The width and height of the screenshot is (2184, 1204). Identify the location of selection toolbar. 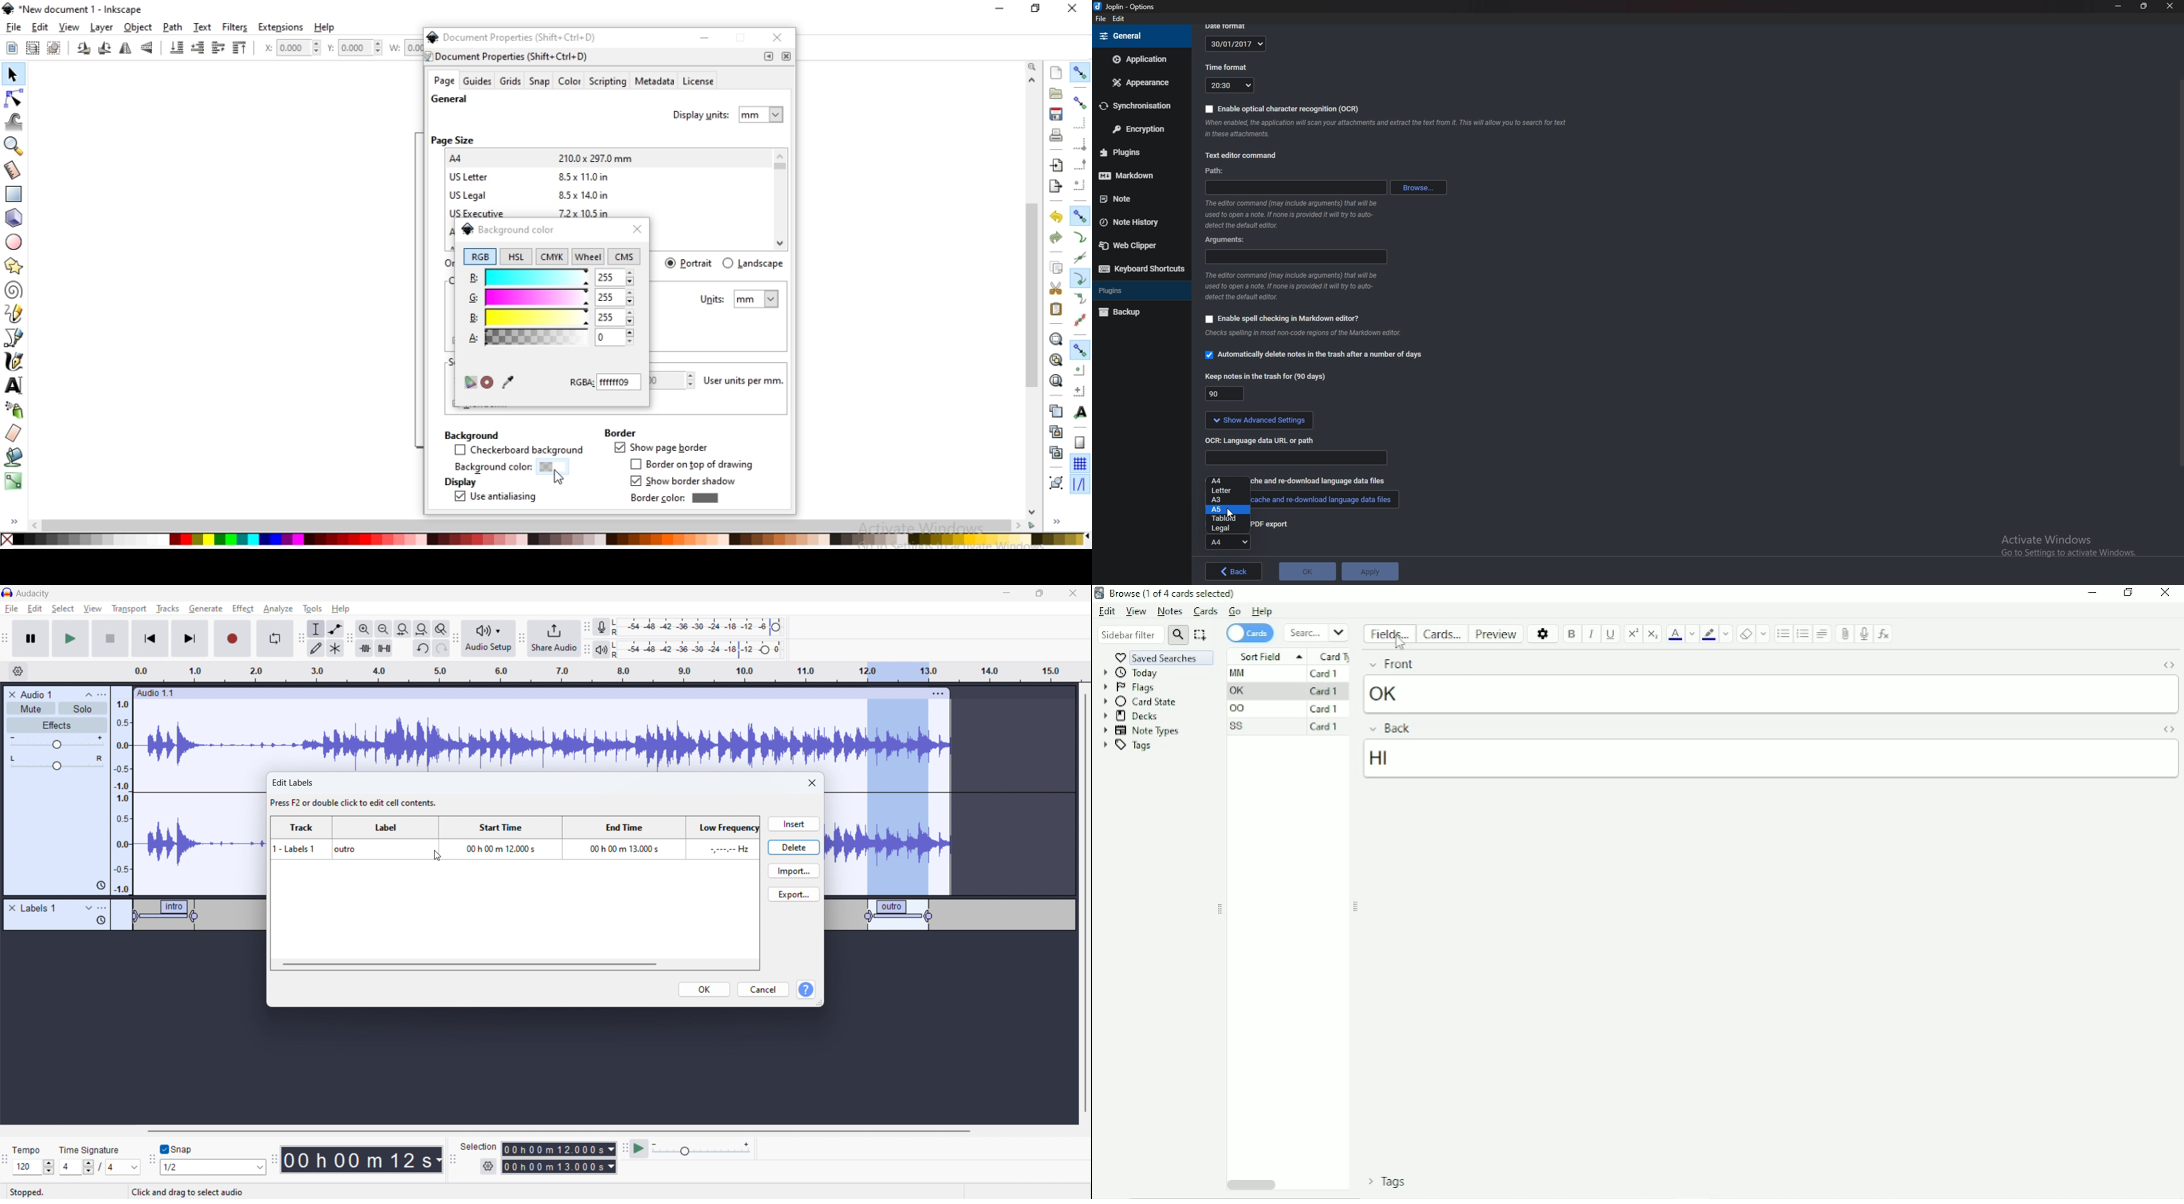
(451, 1160).